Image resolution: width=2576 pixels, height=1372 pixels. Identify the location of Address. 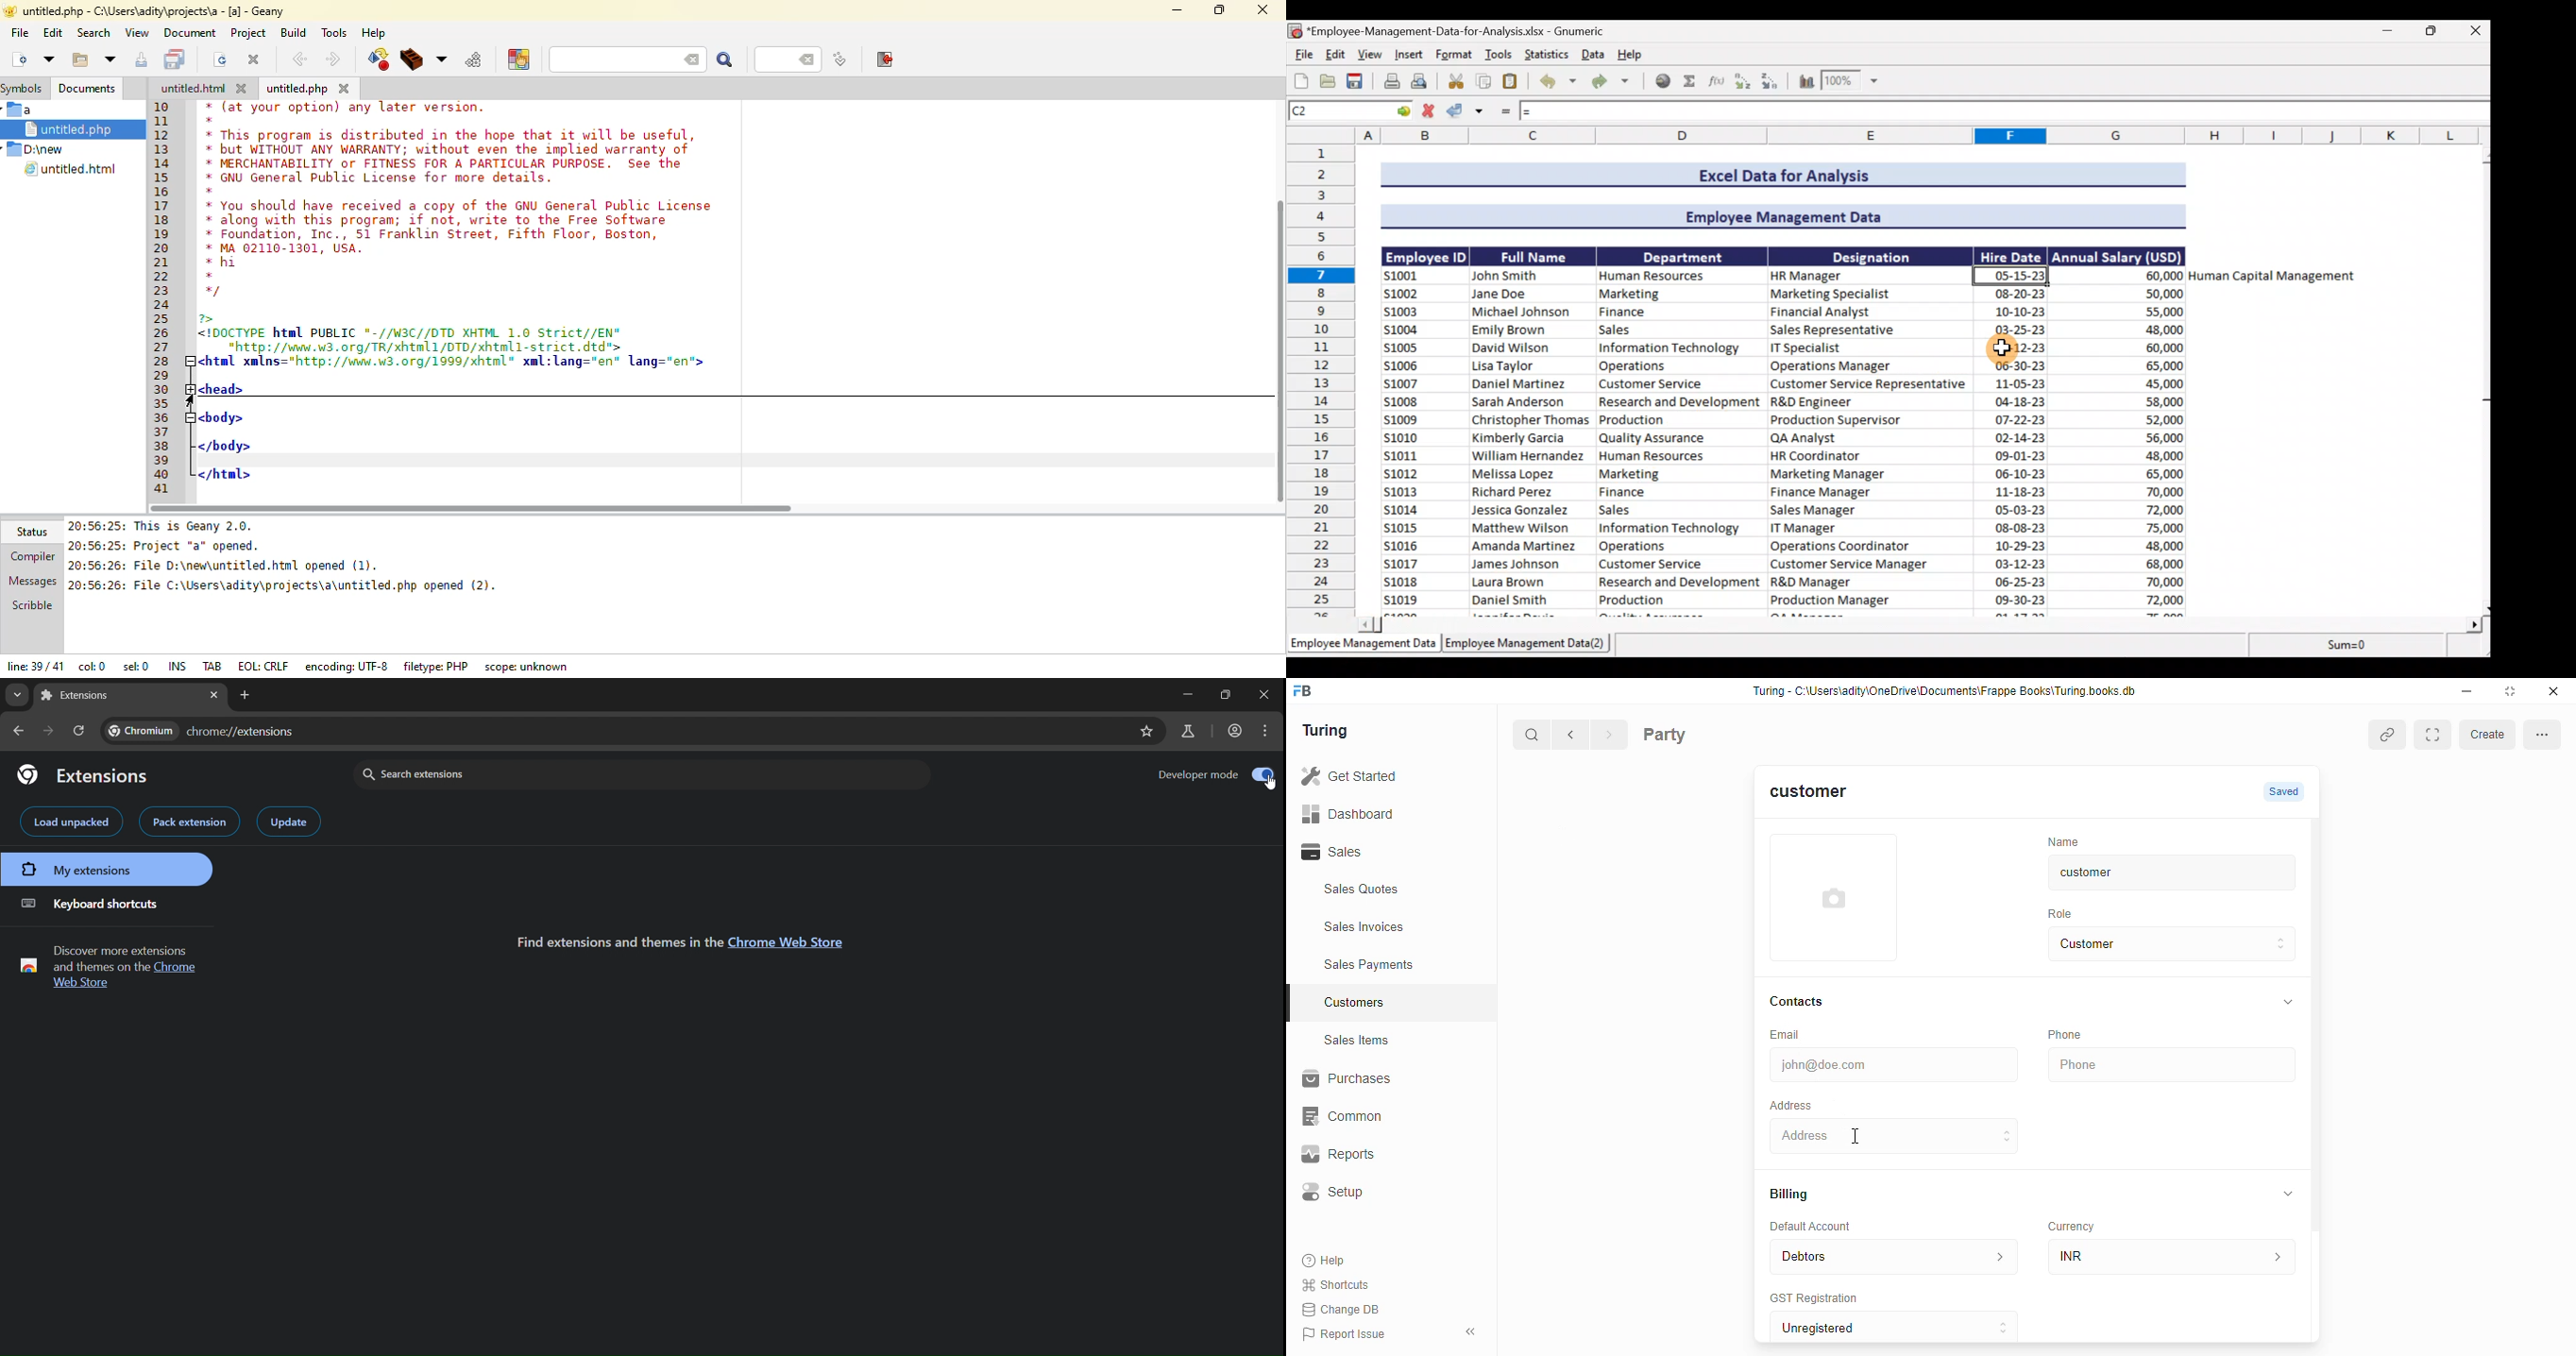
(1790, 1103).